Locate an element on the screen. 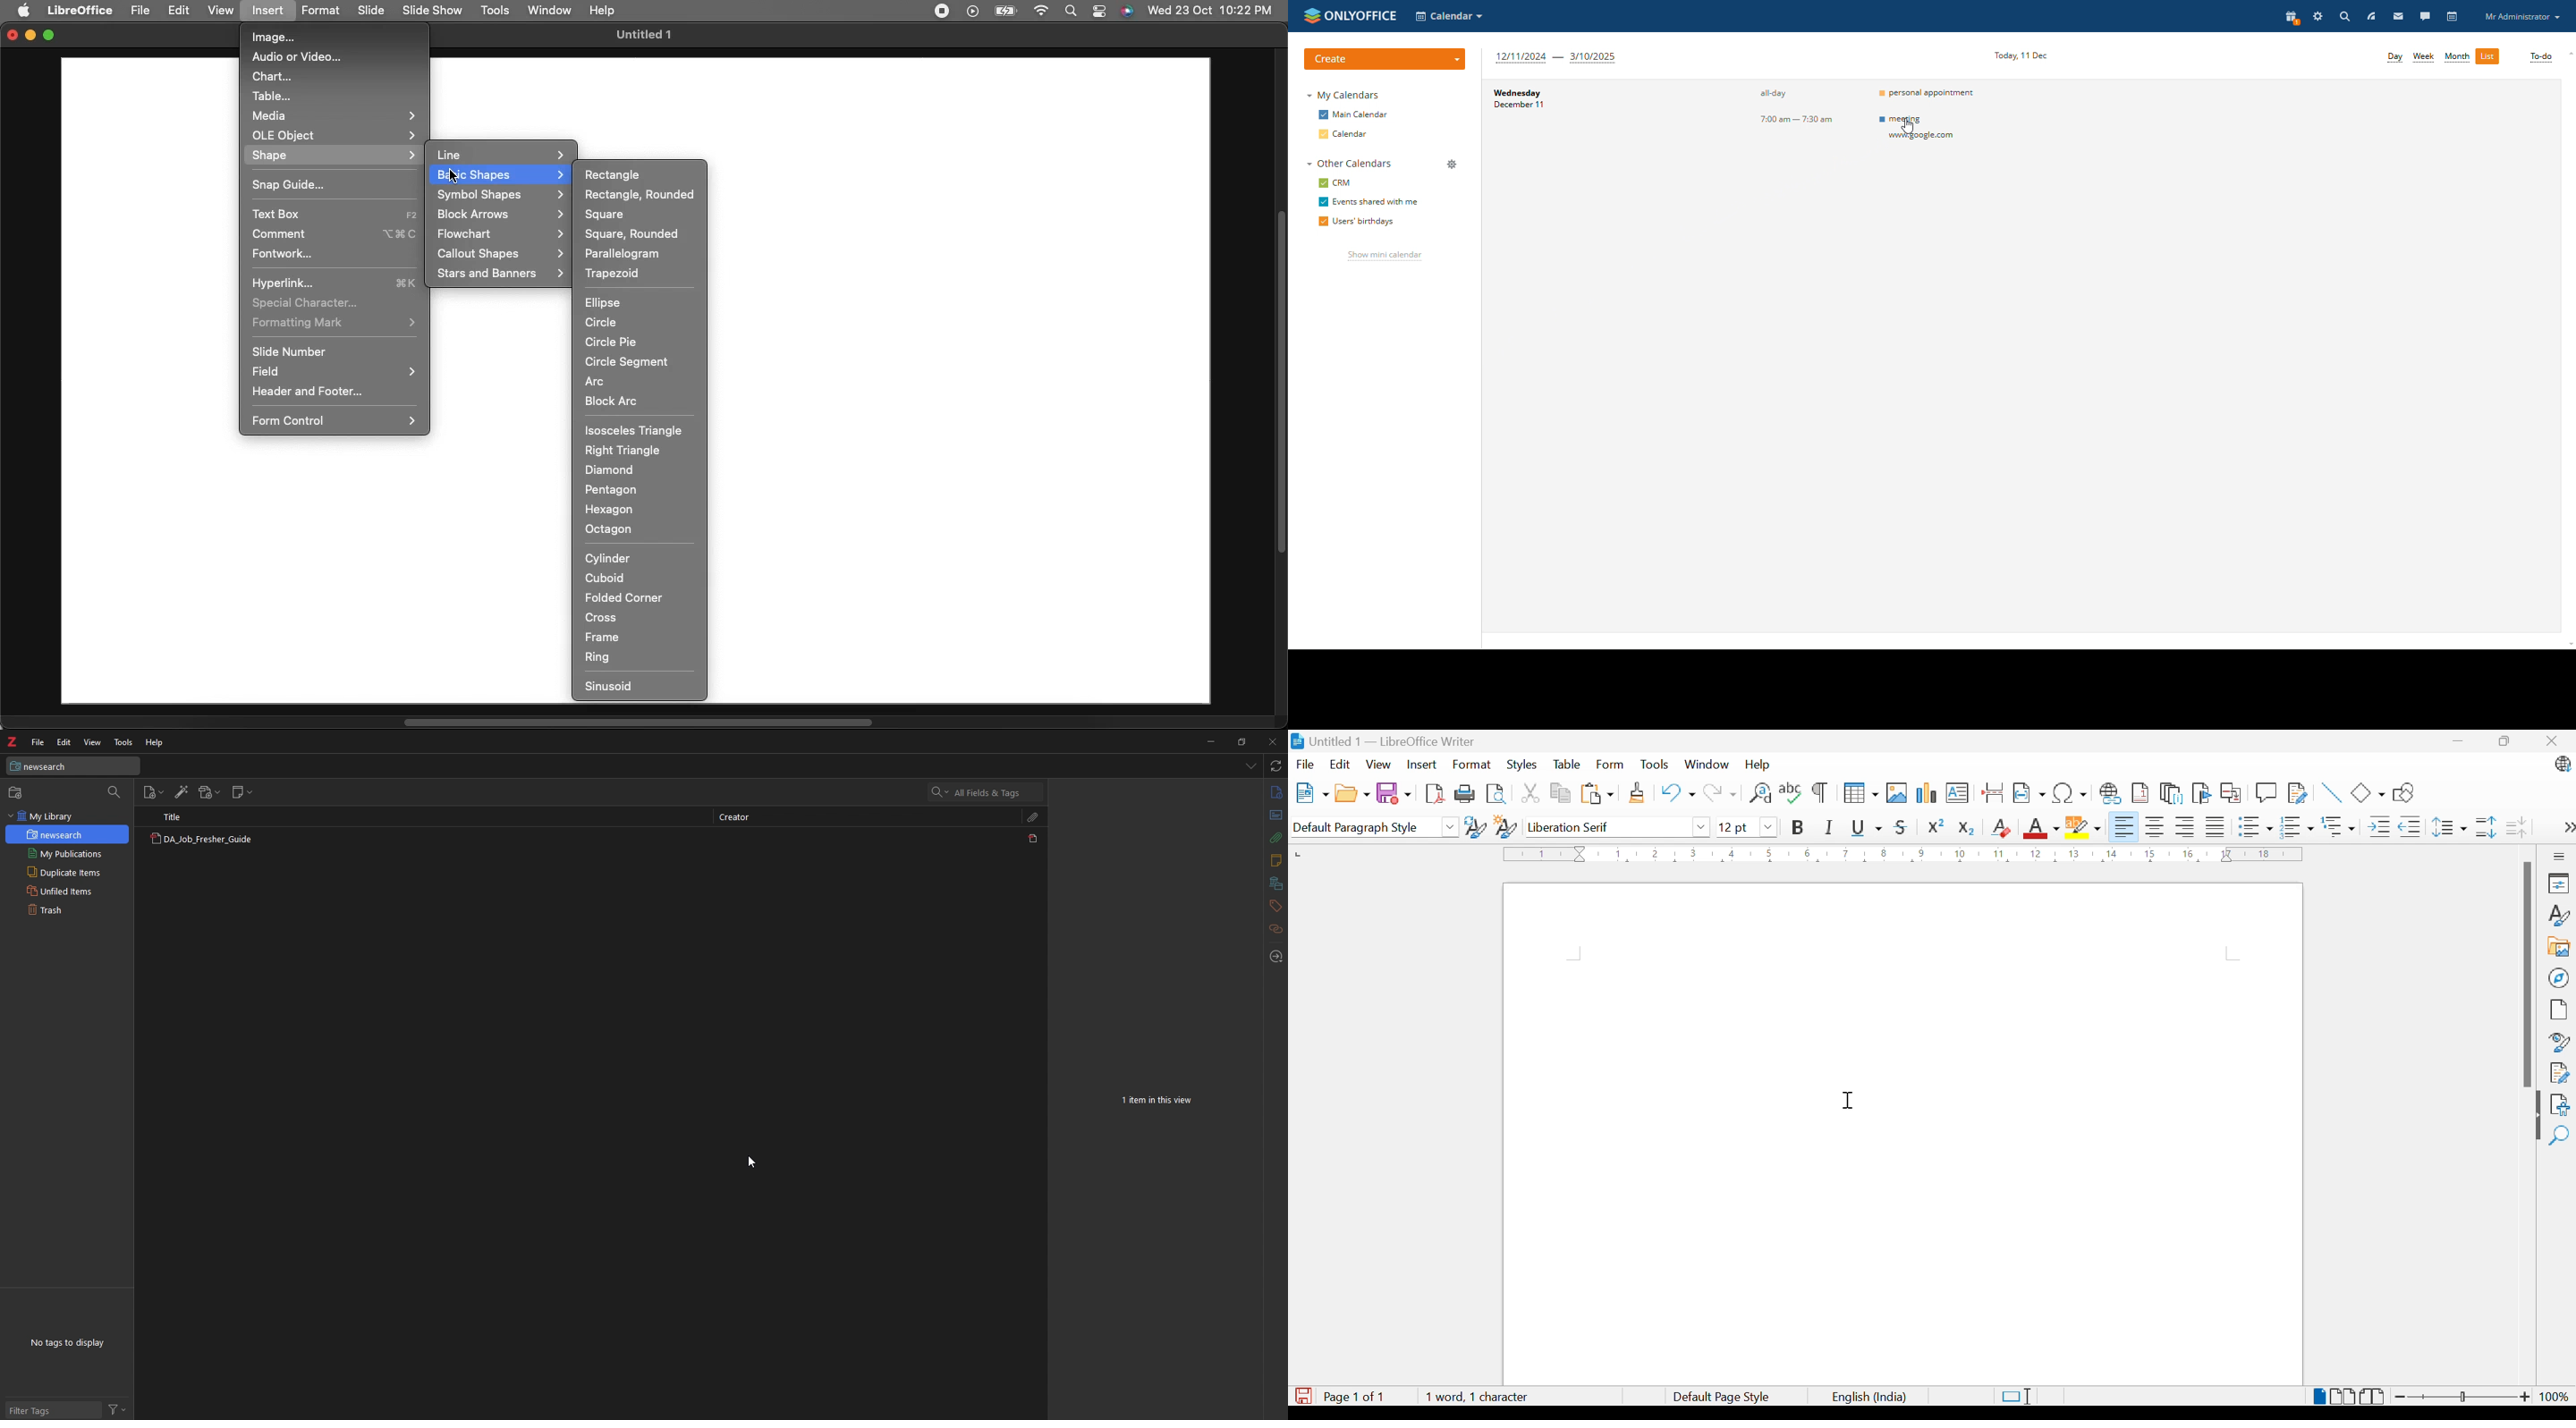  filter tags is located at coordinates (54, 1410).